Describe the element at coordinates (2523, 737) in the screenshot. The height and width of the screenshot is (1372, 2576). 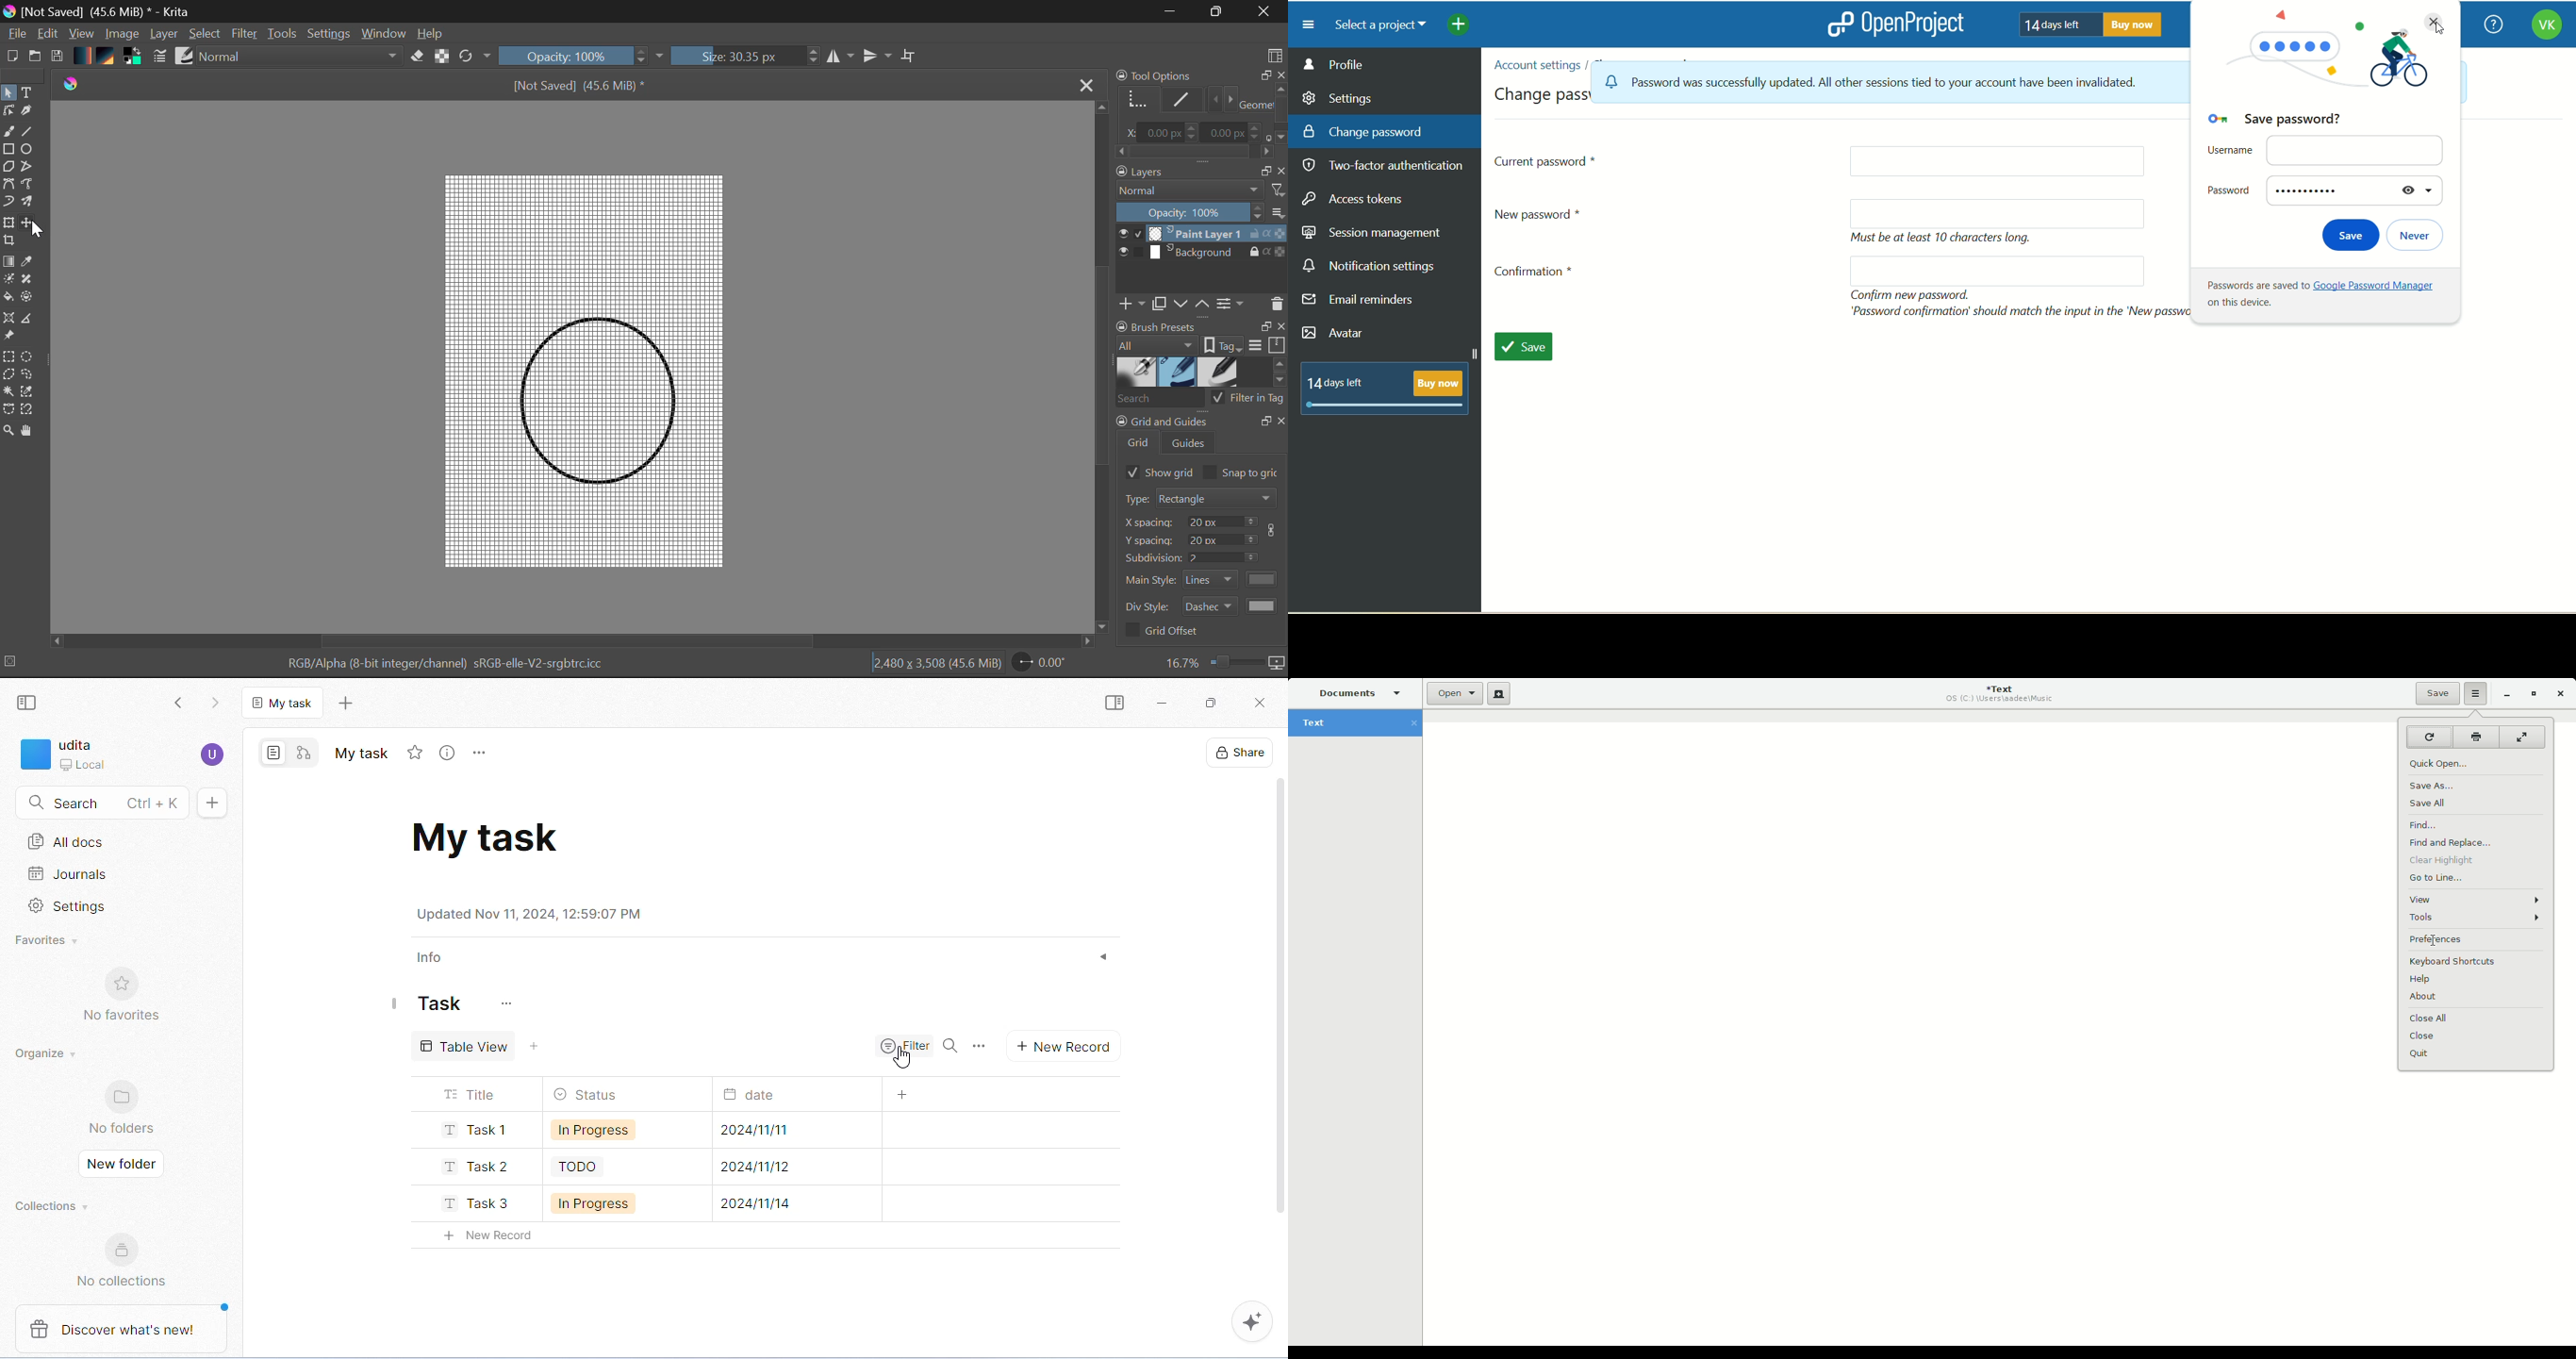
I see `Fullscreen` at that location.